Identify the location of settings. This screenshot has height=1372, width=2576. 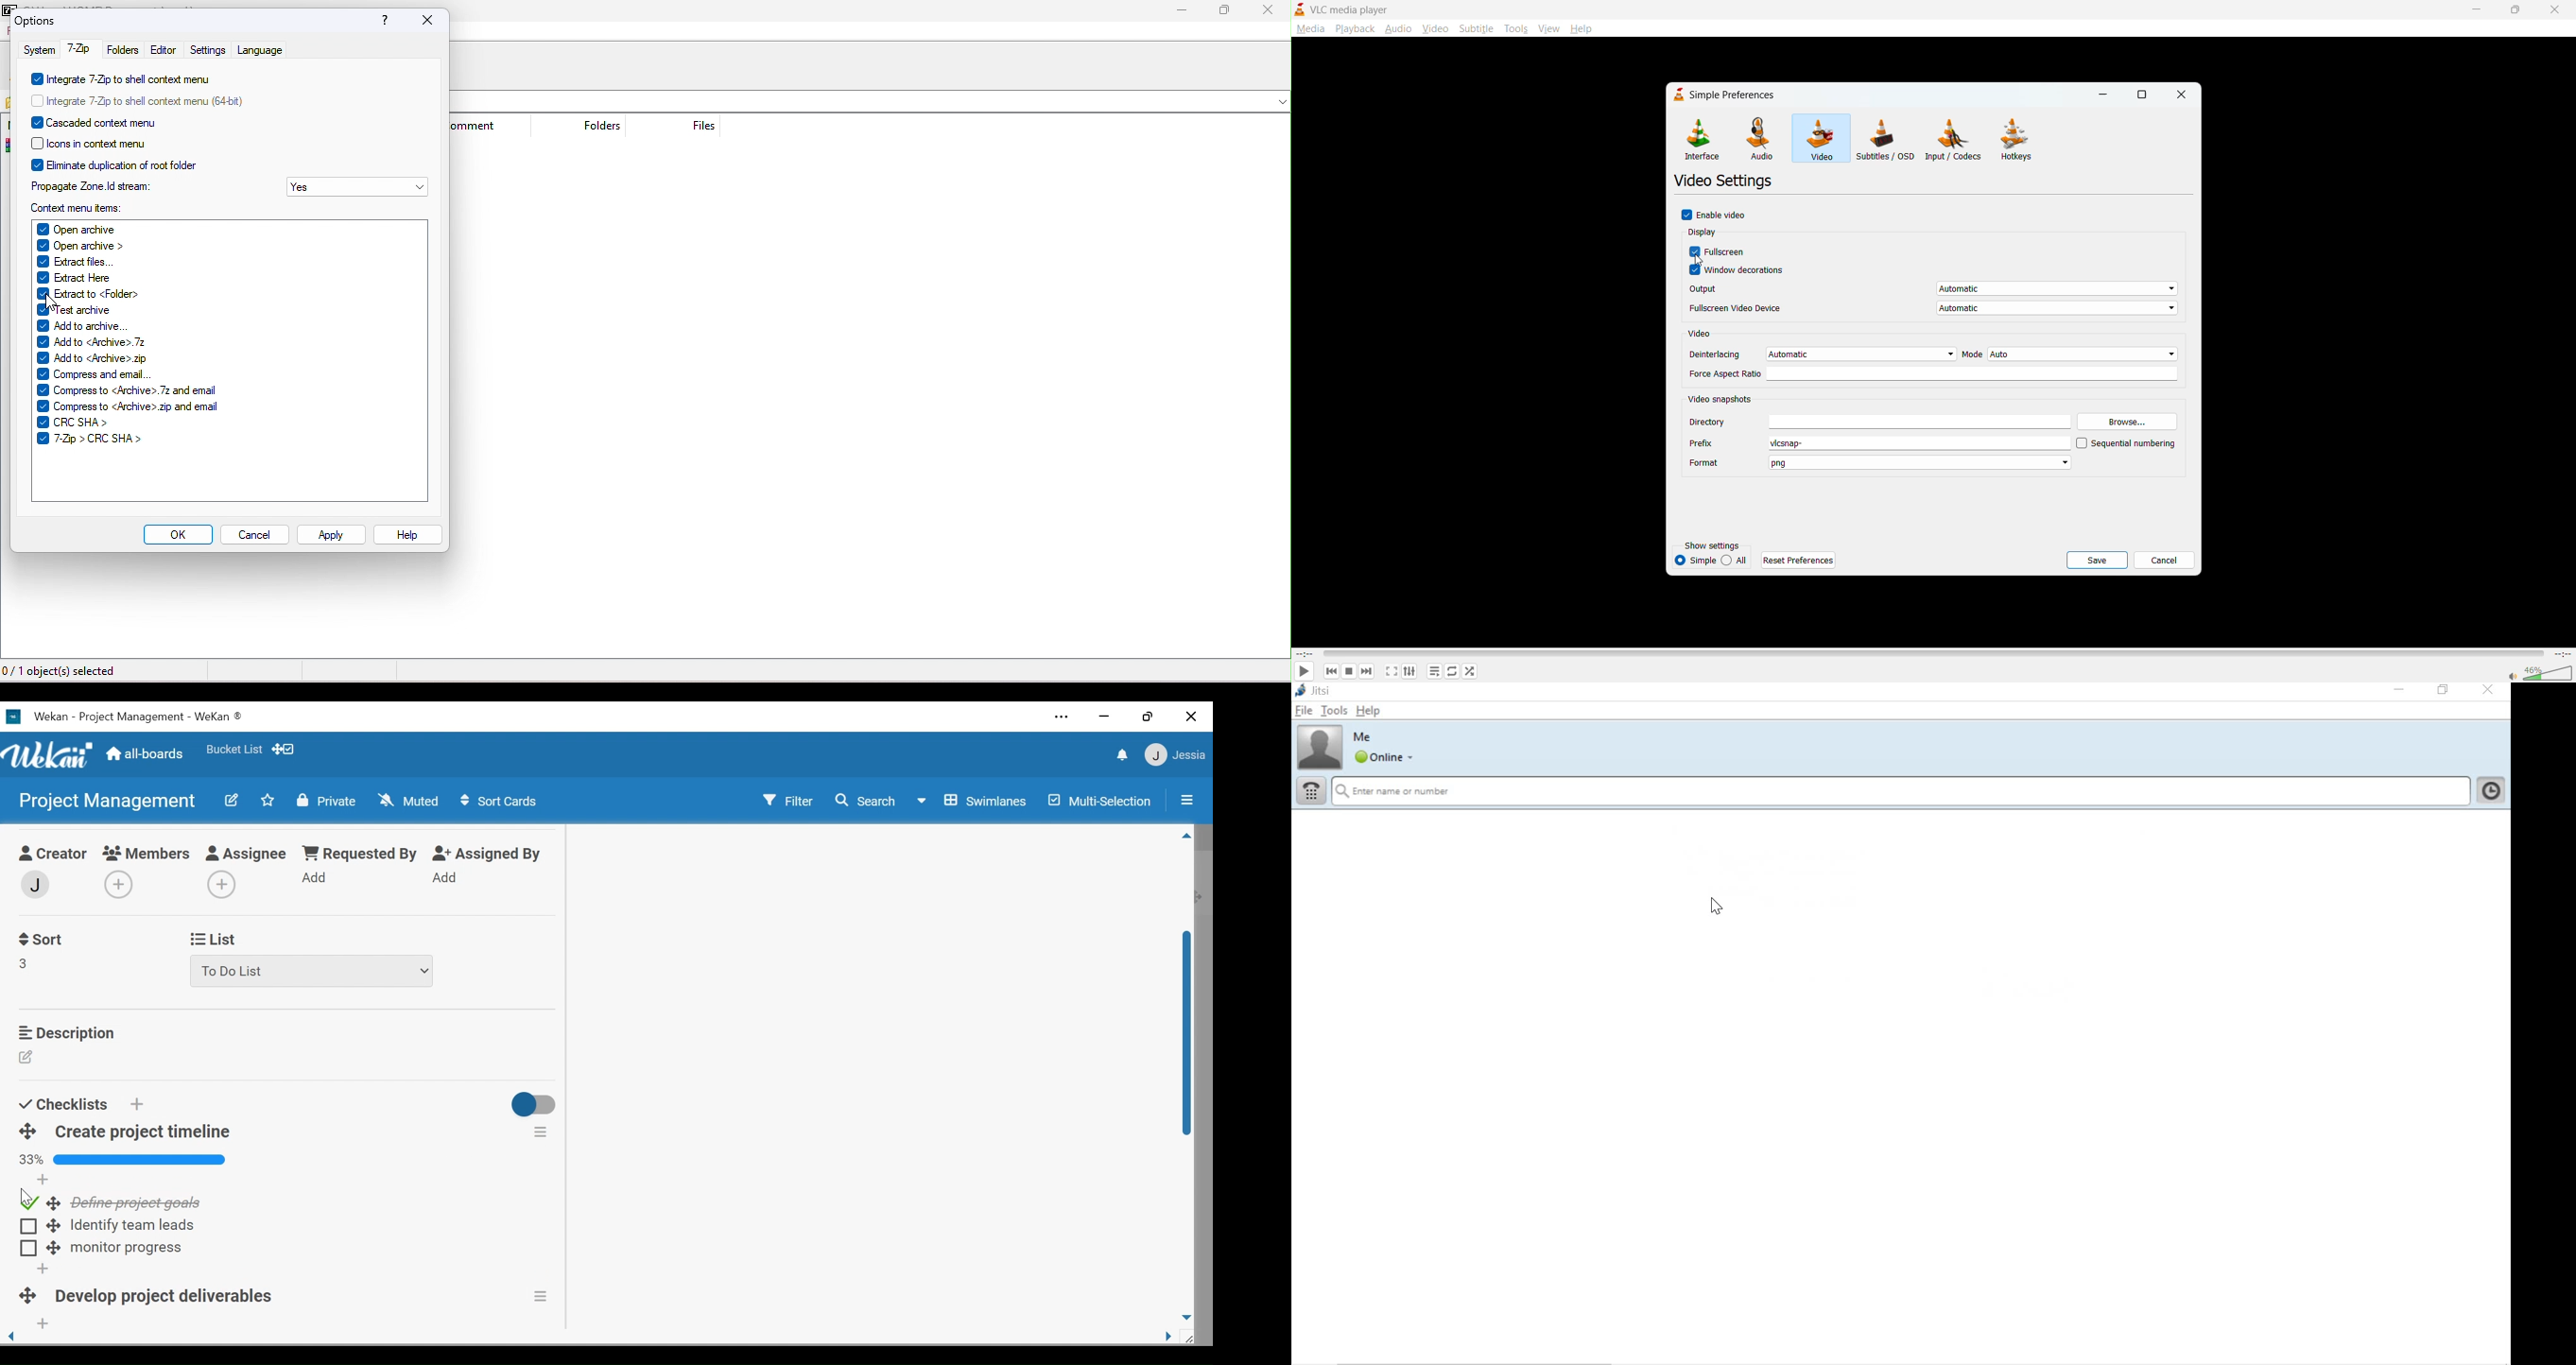
(1407, 672).